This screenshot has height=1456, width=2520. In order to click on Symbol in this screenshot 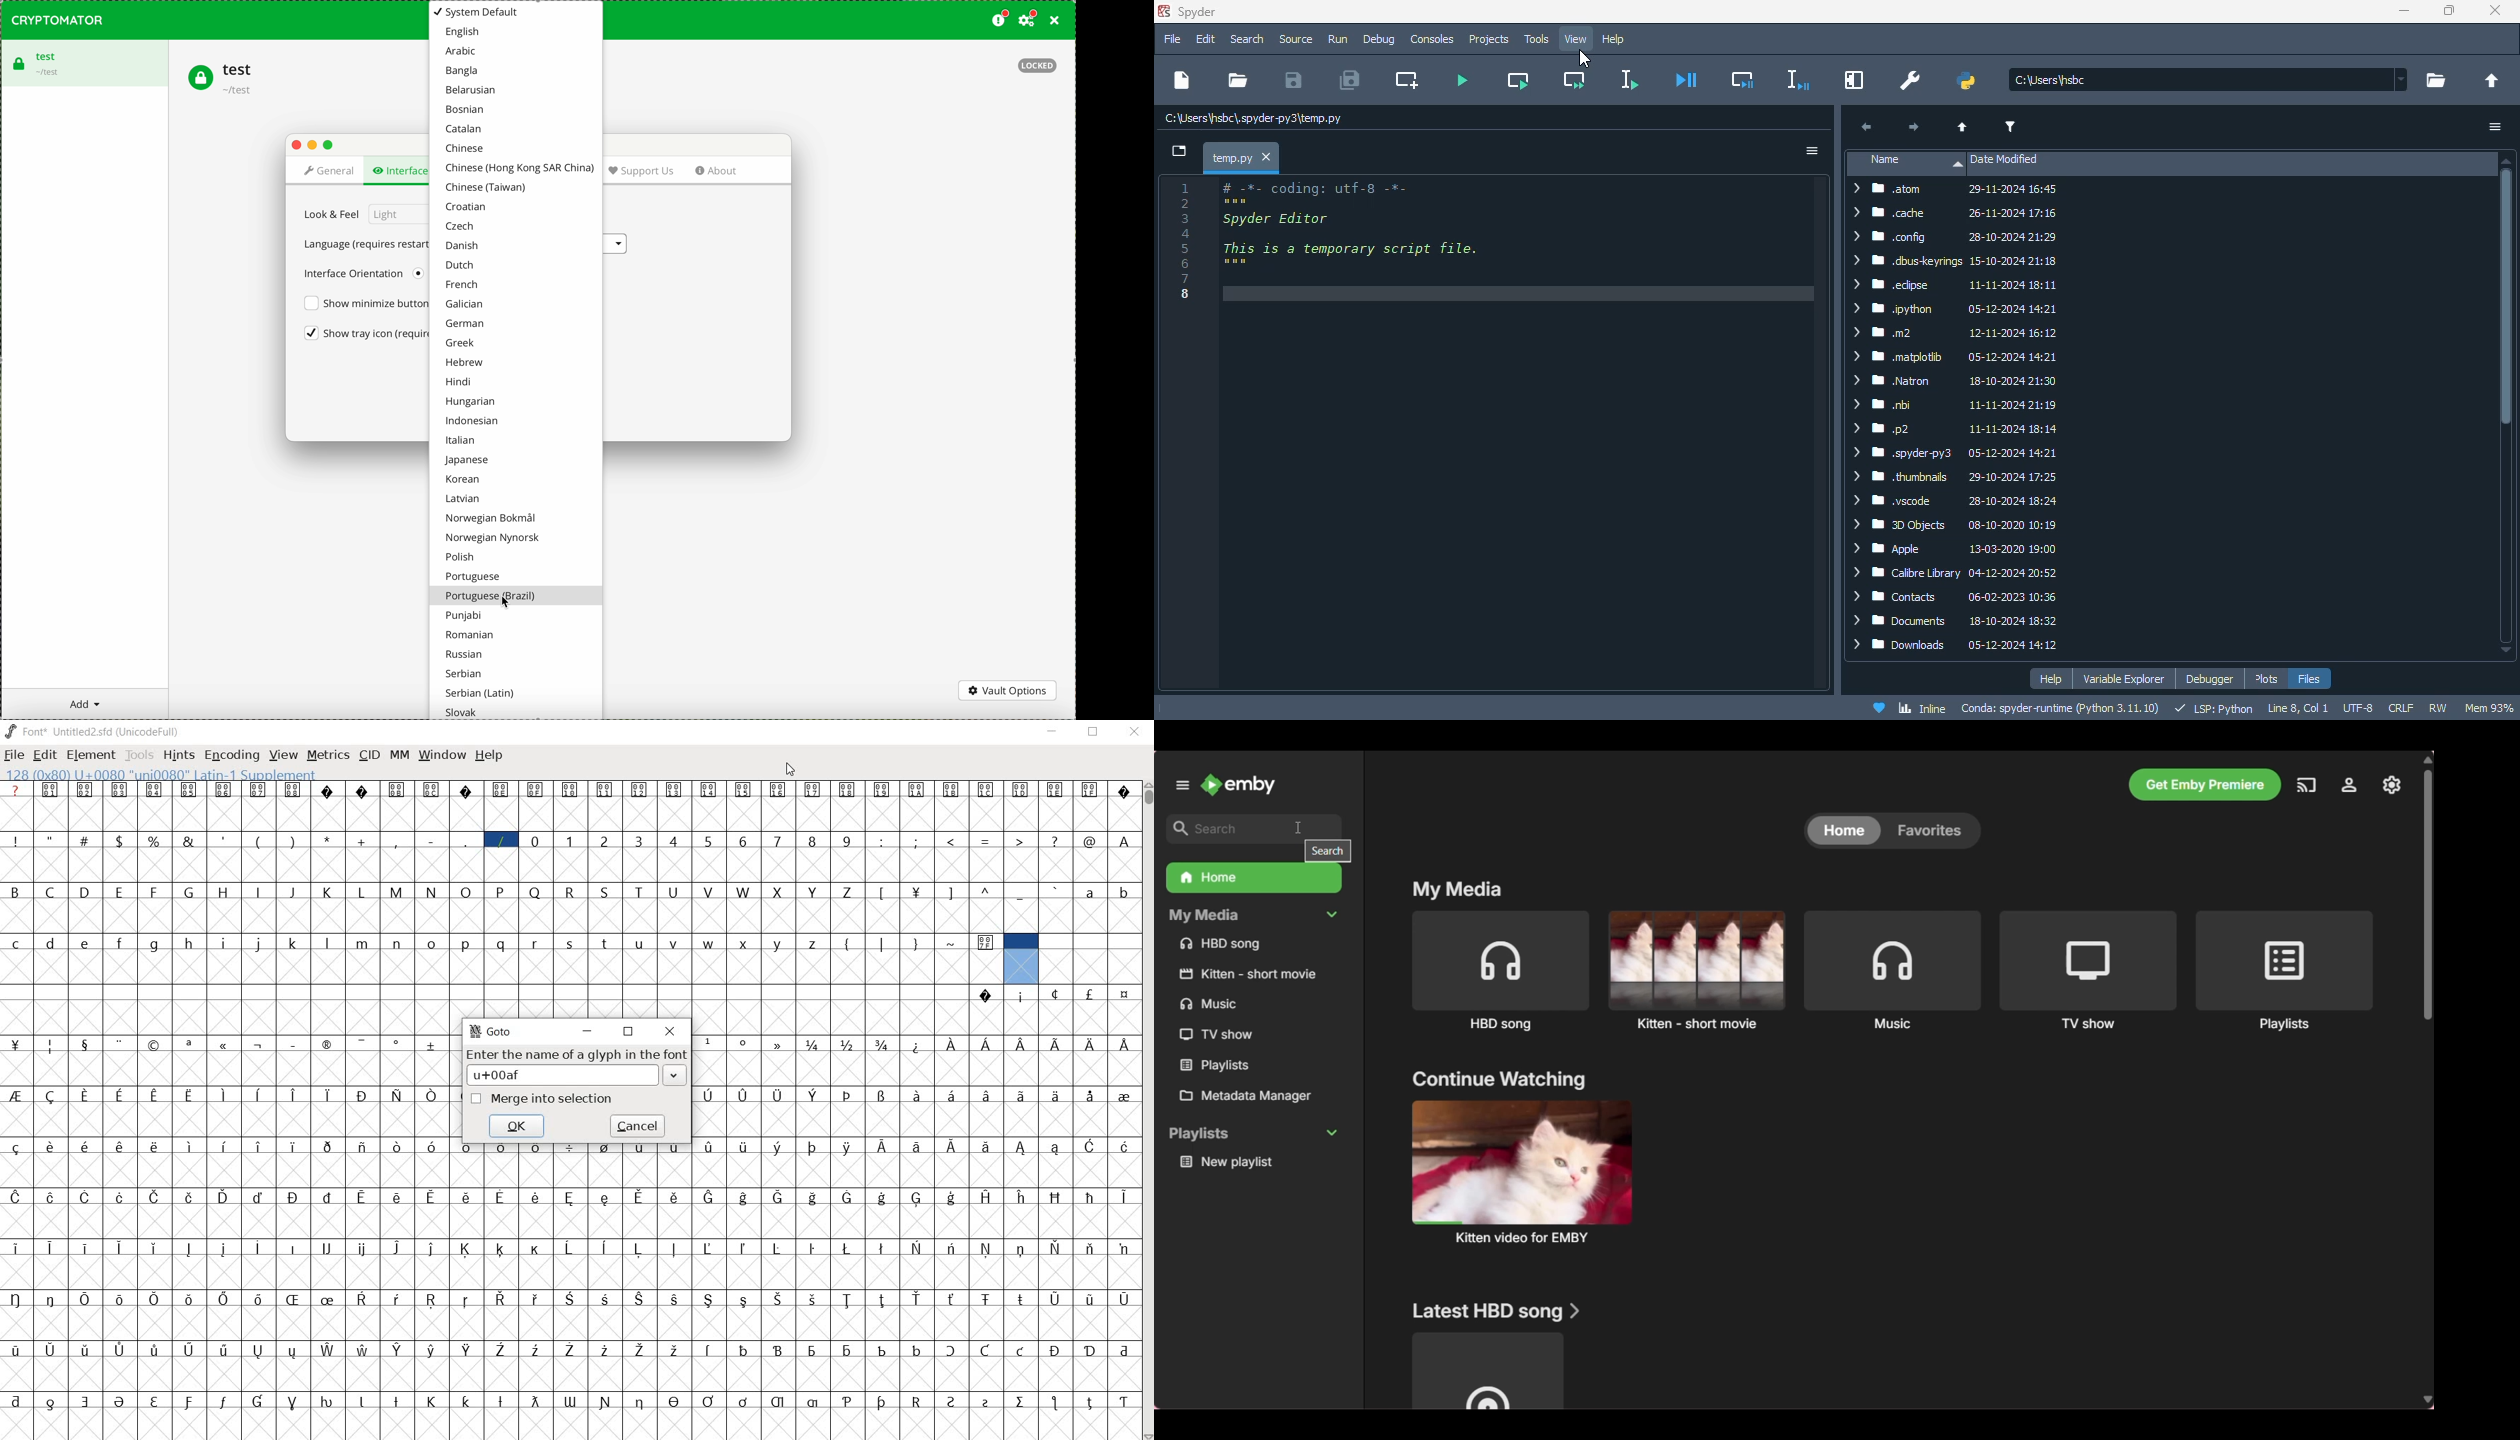, I will do `click(781, 1348)`.